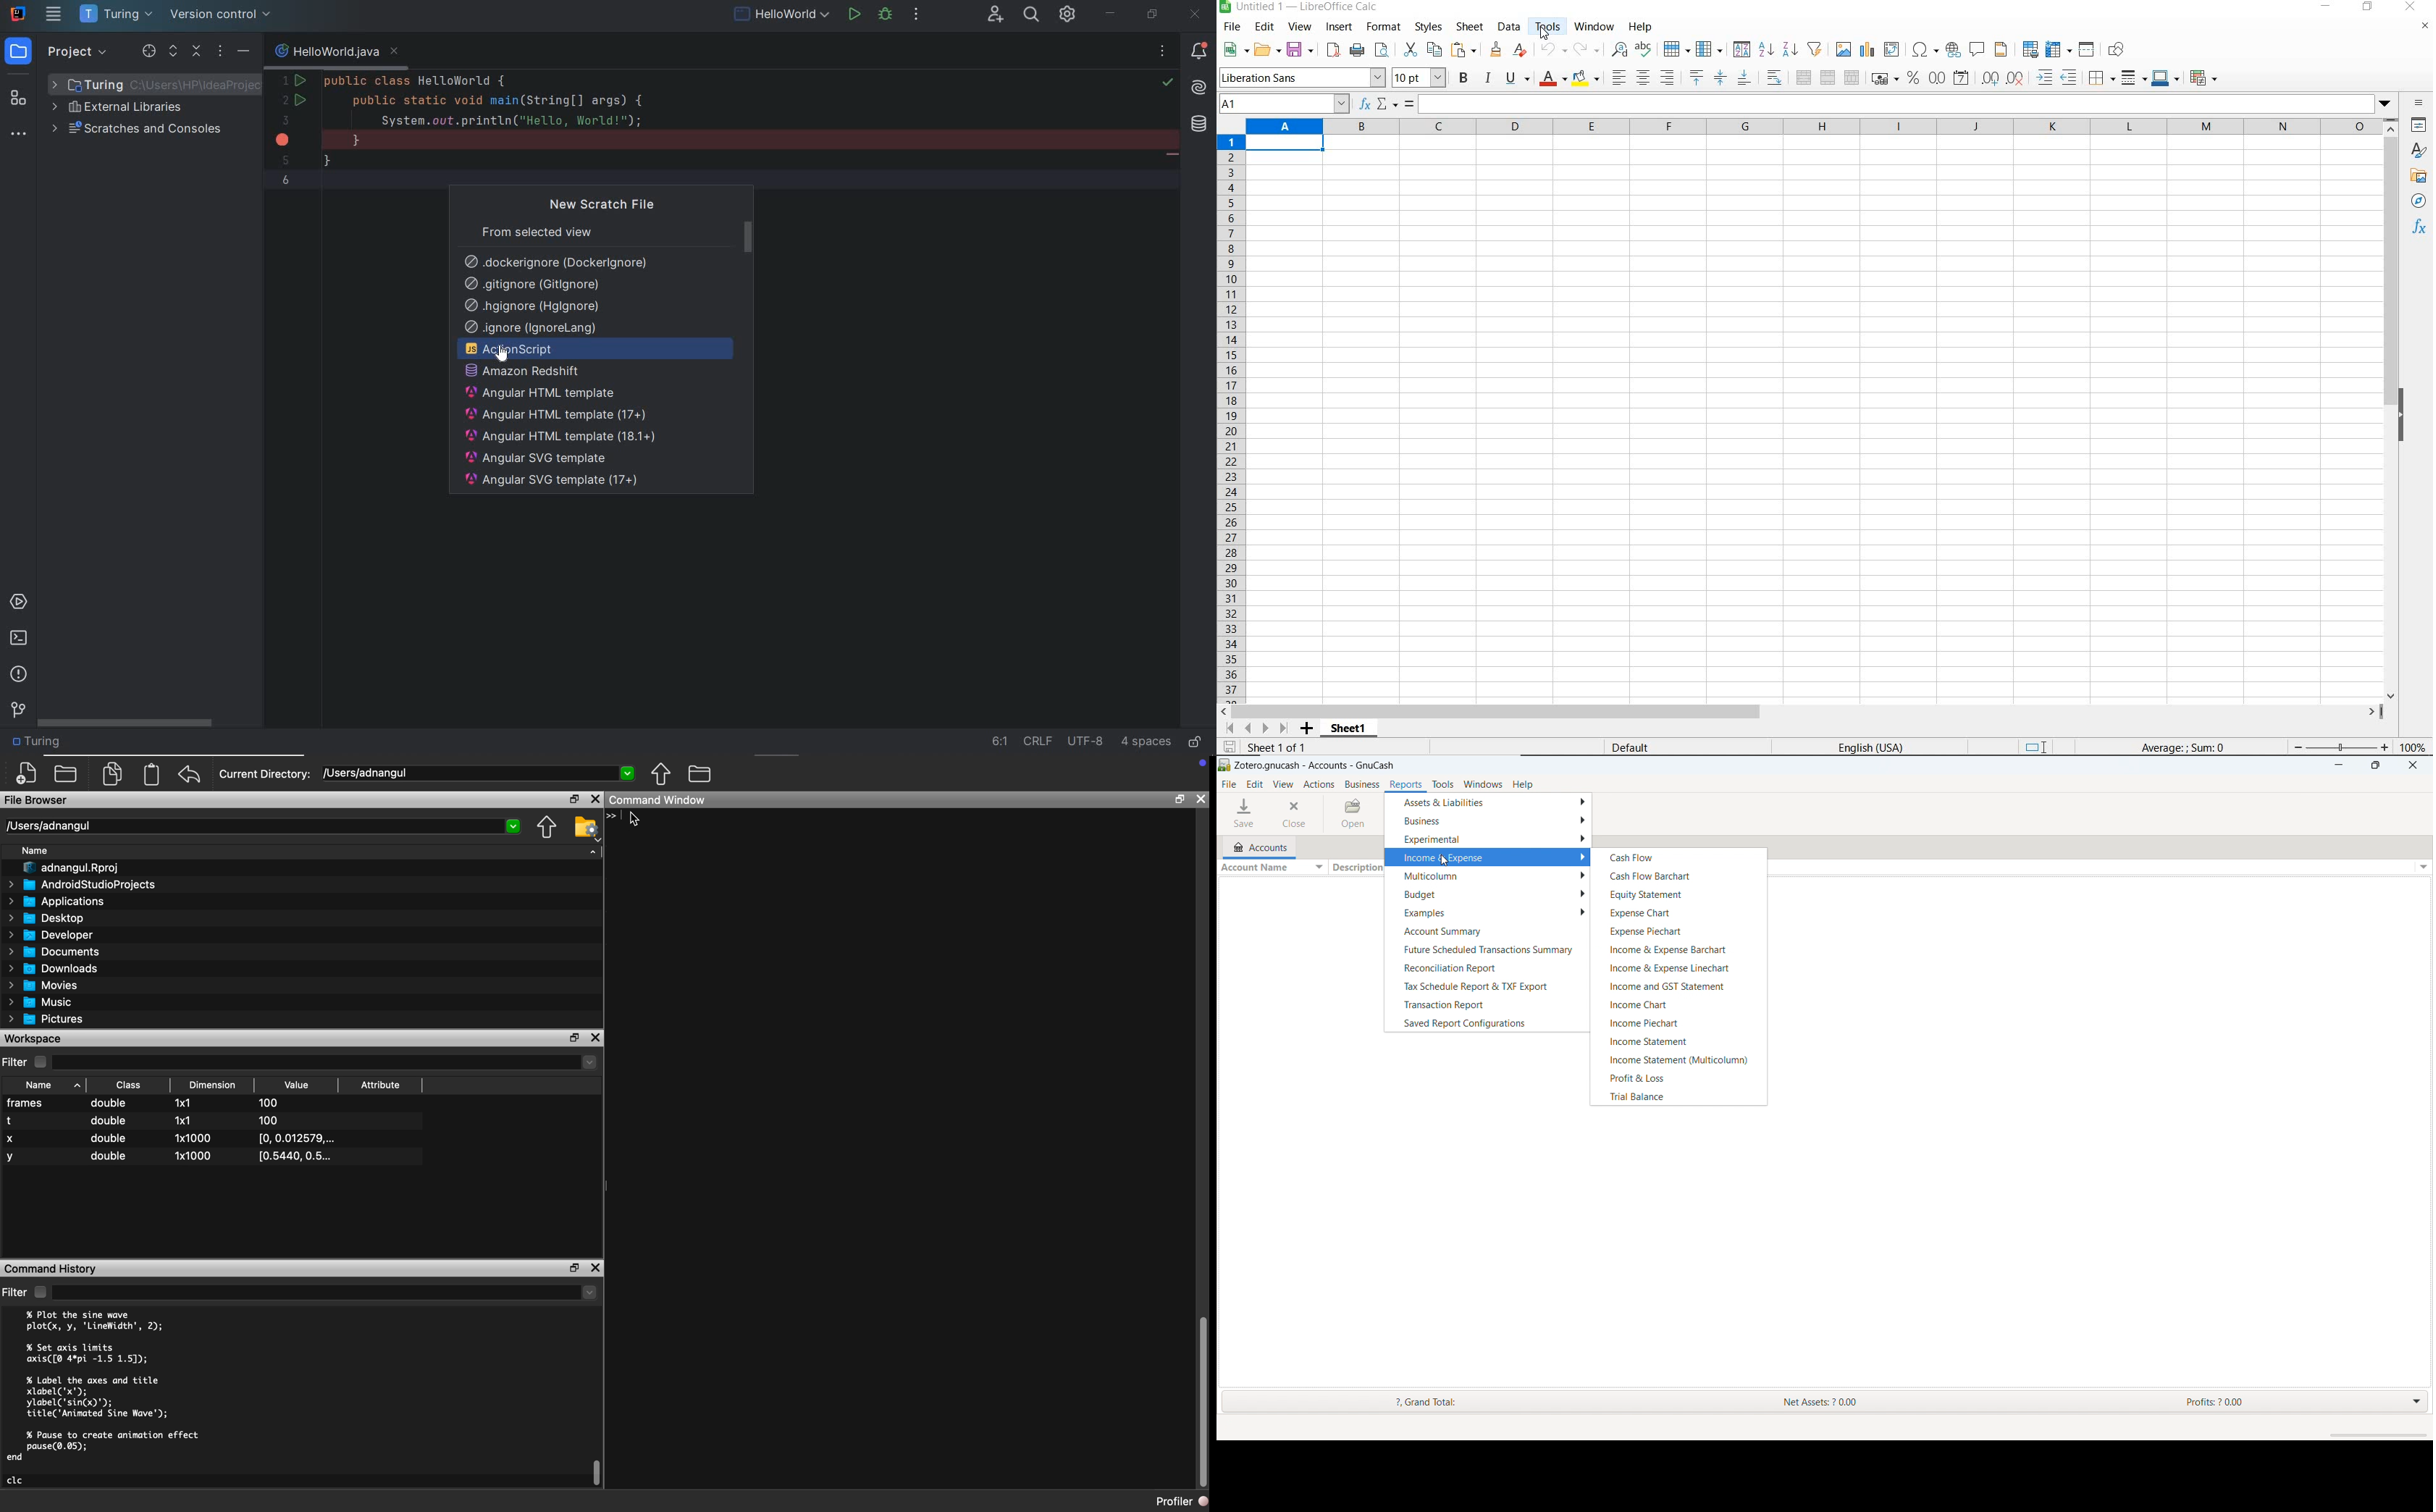 The width and height of the screenshot is (2436, 1512). What do you see at coordinates (1593, 28) in the screenshot?
I see `window` at bounding box center [1593, 28].